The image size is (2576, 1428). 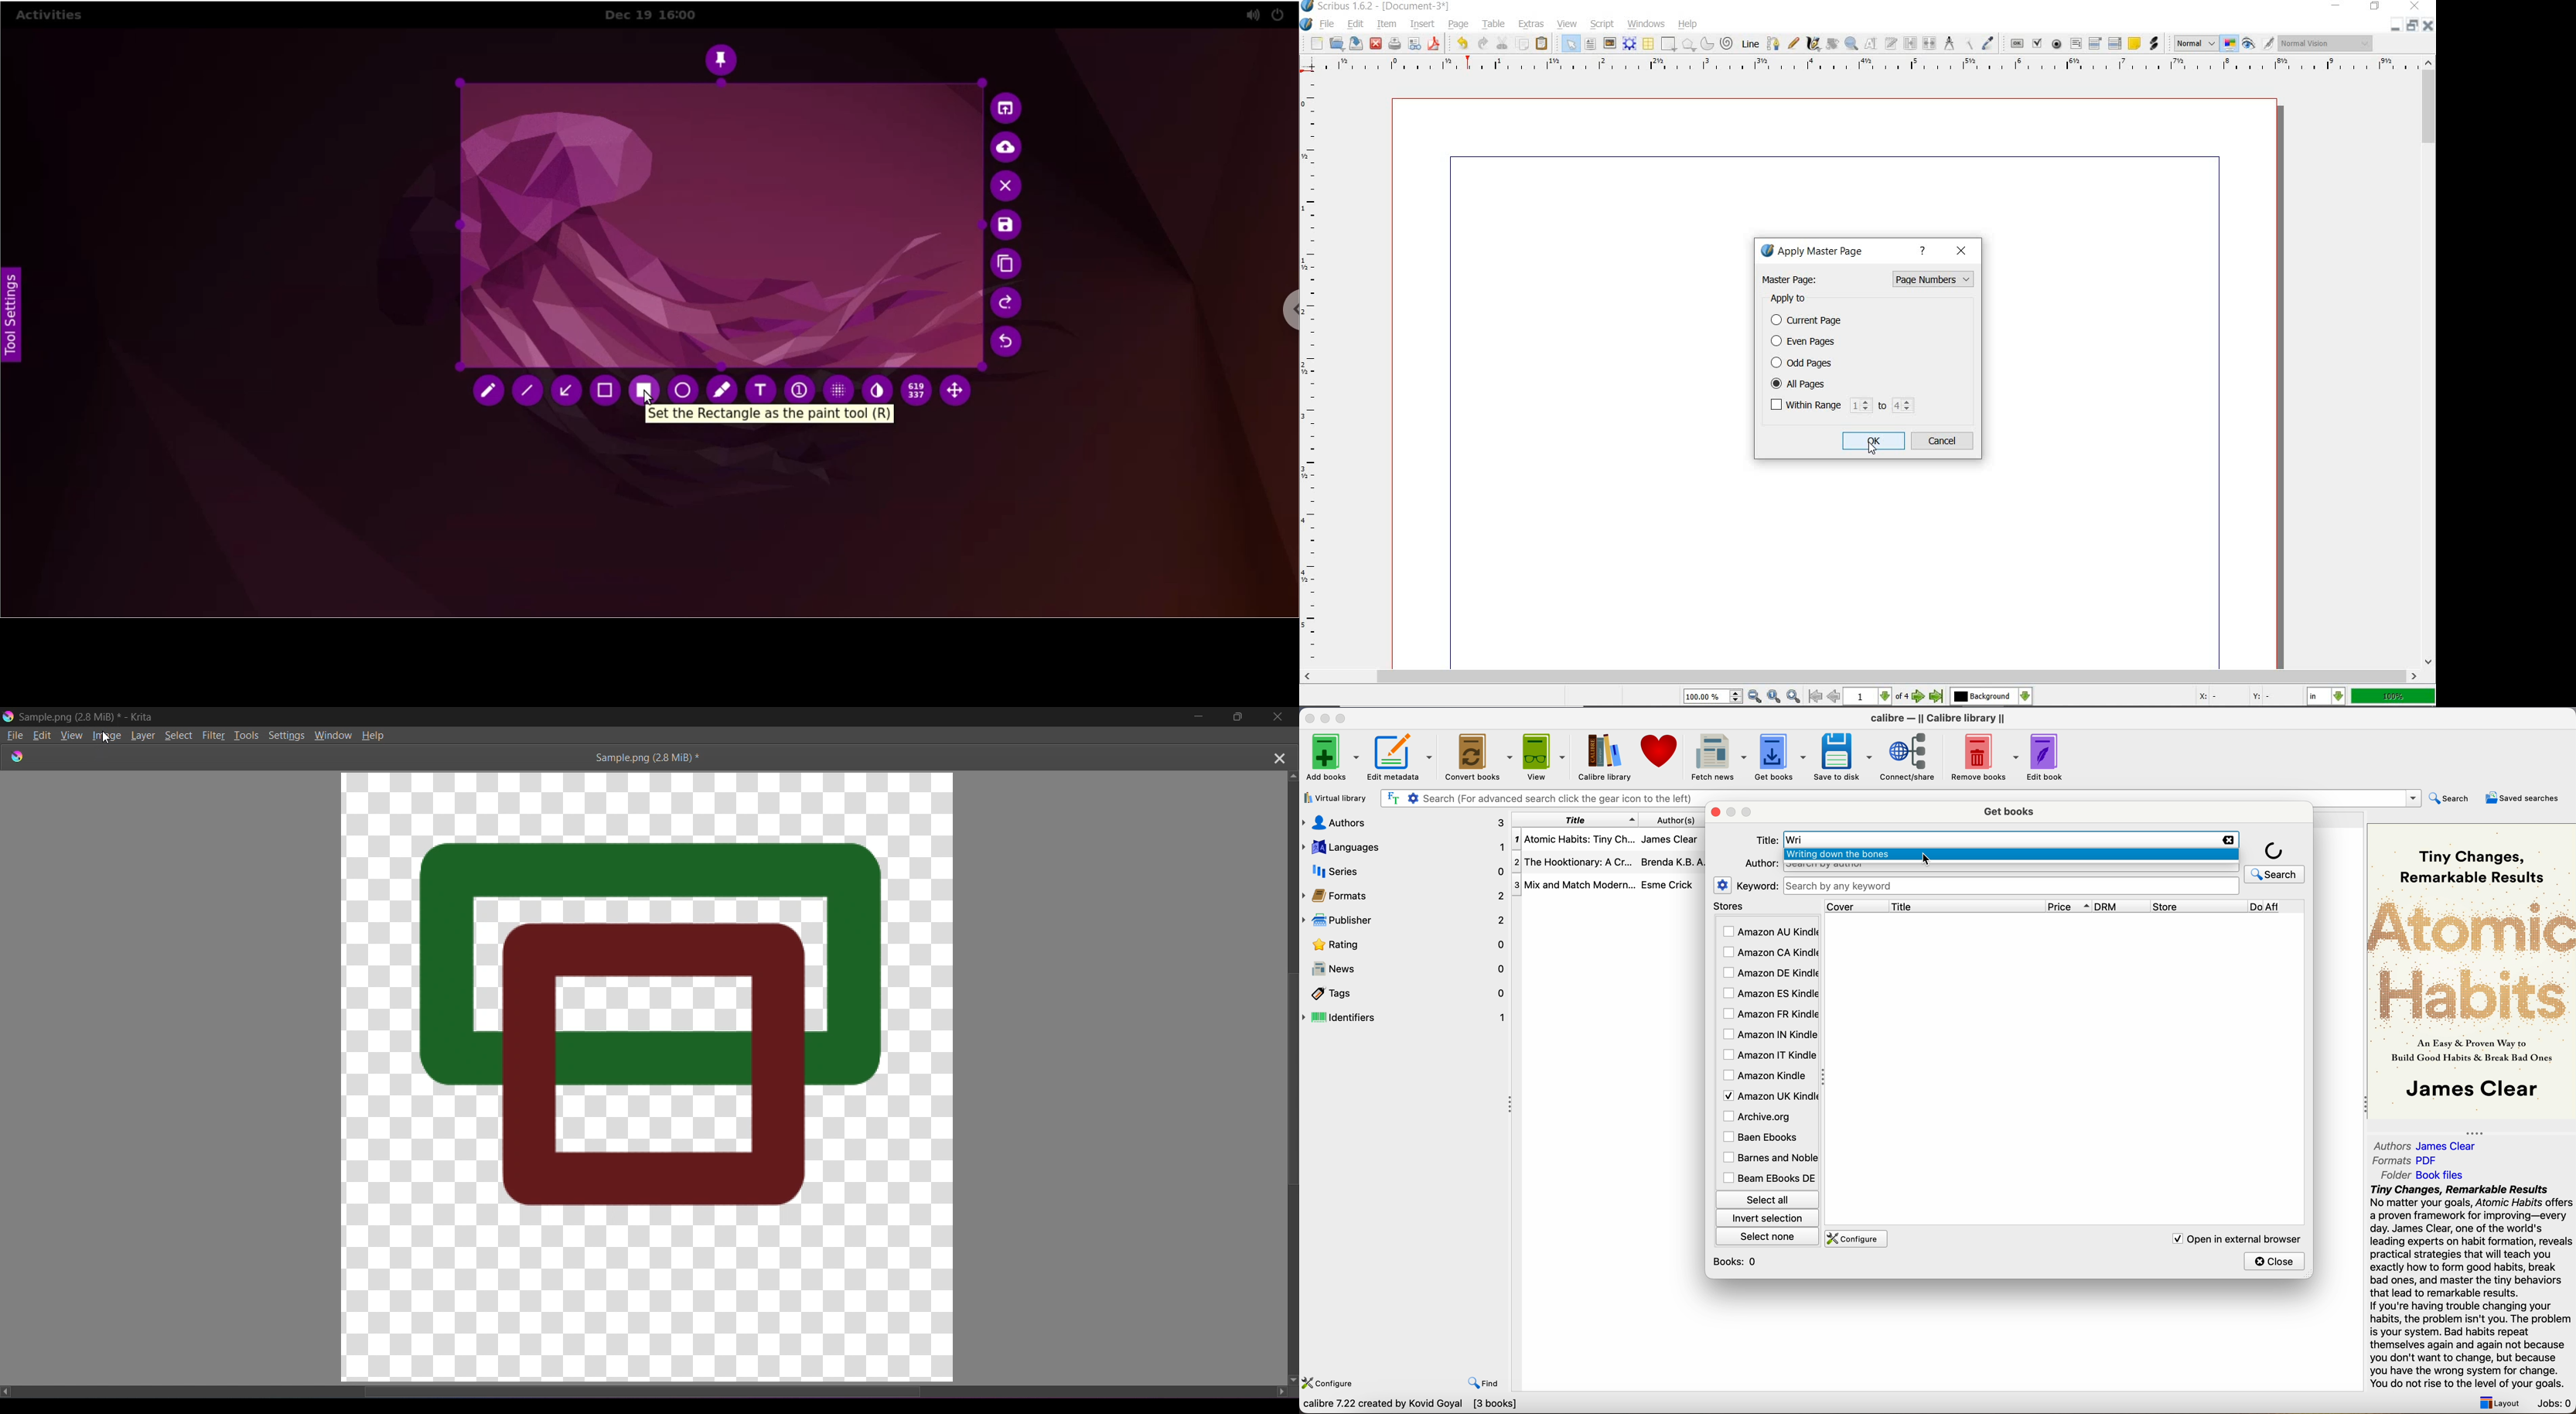 I want to click on save, so click(x=1355, y=43).